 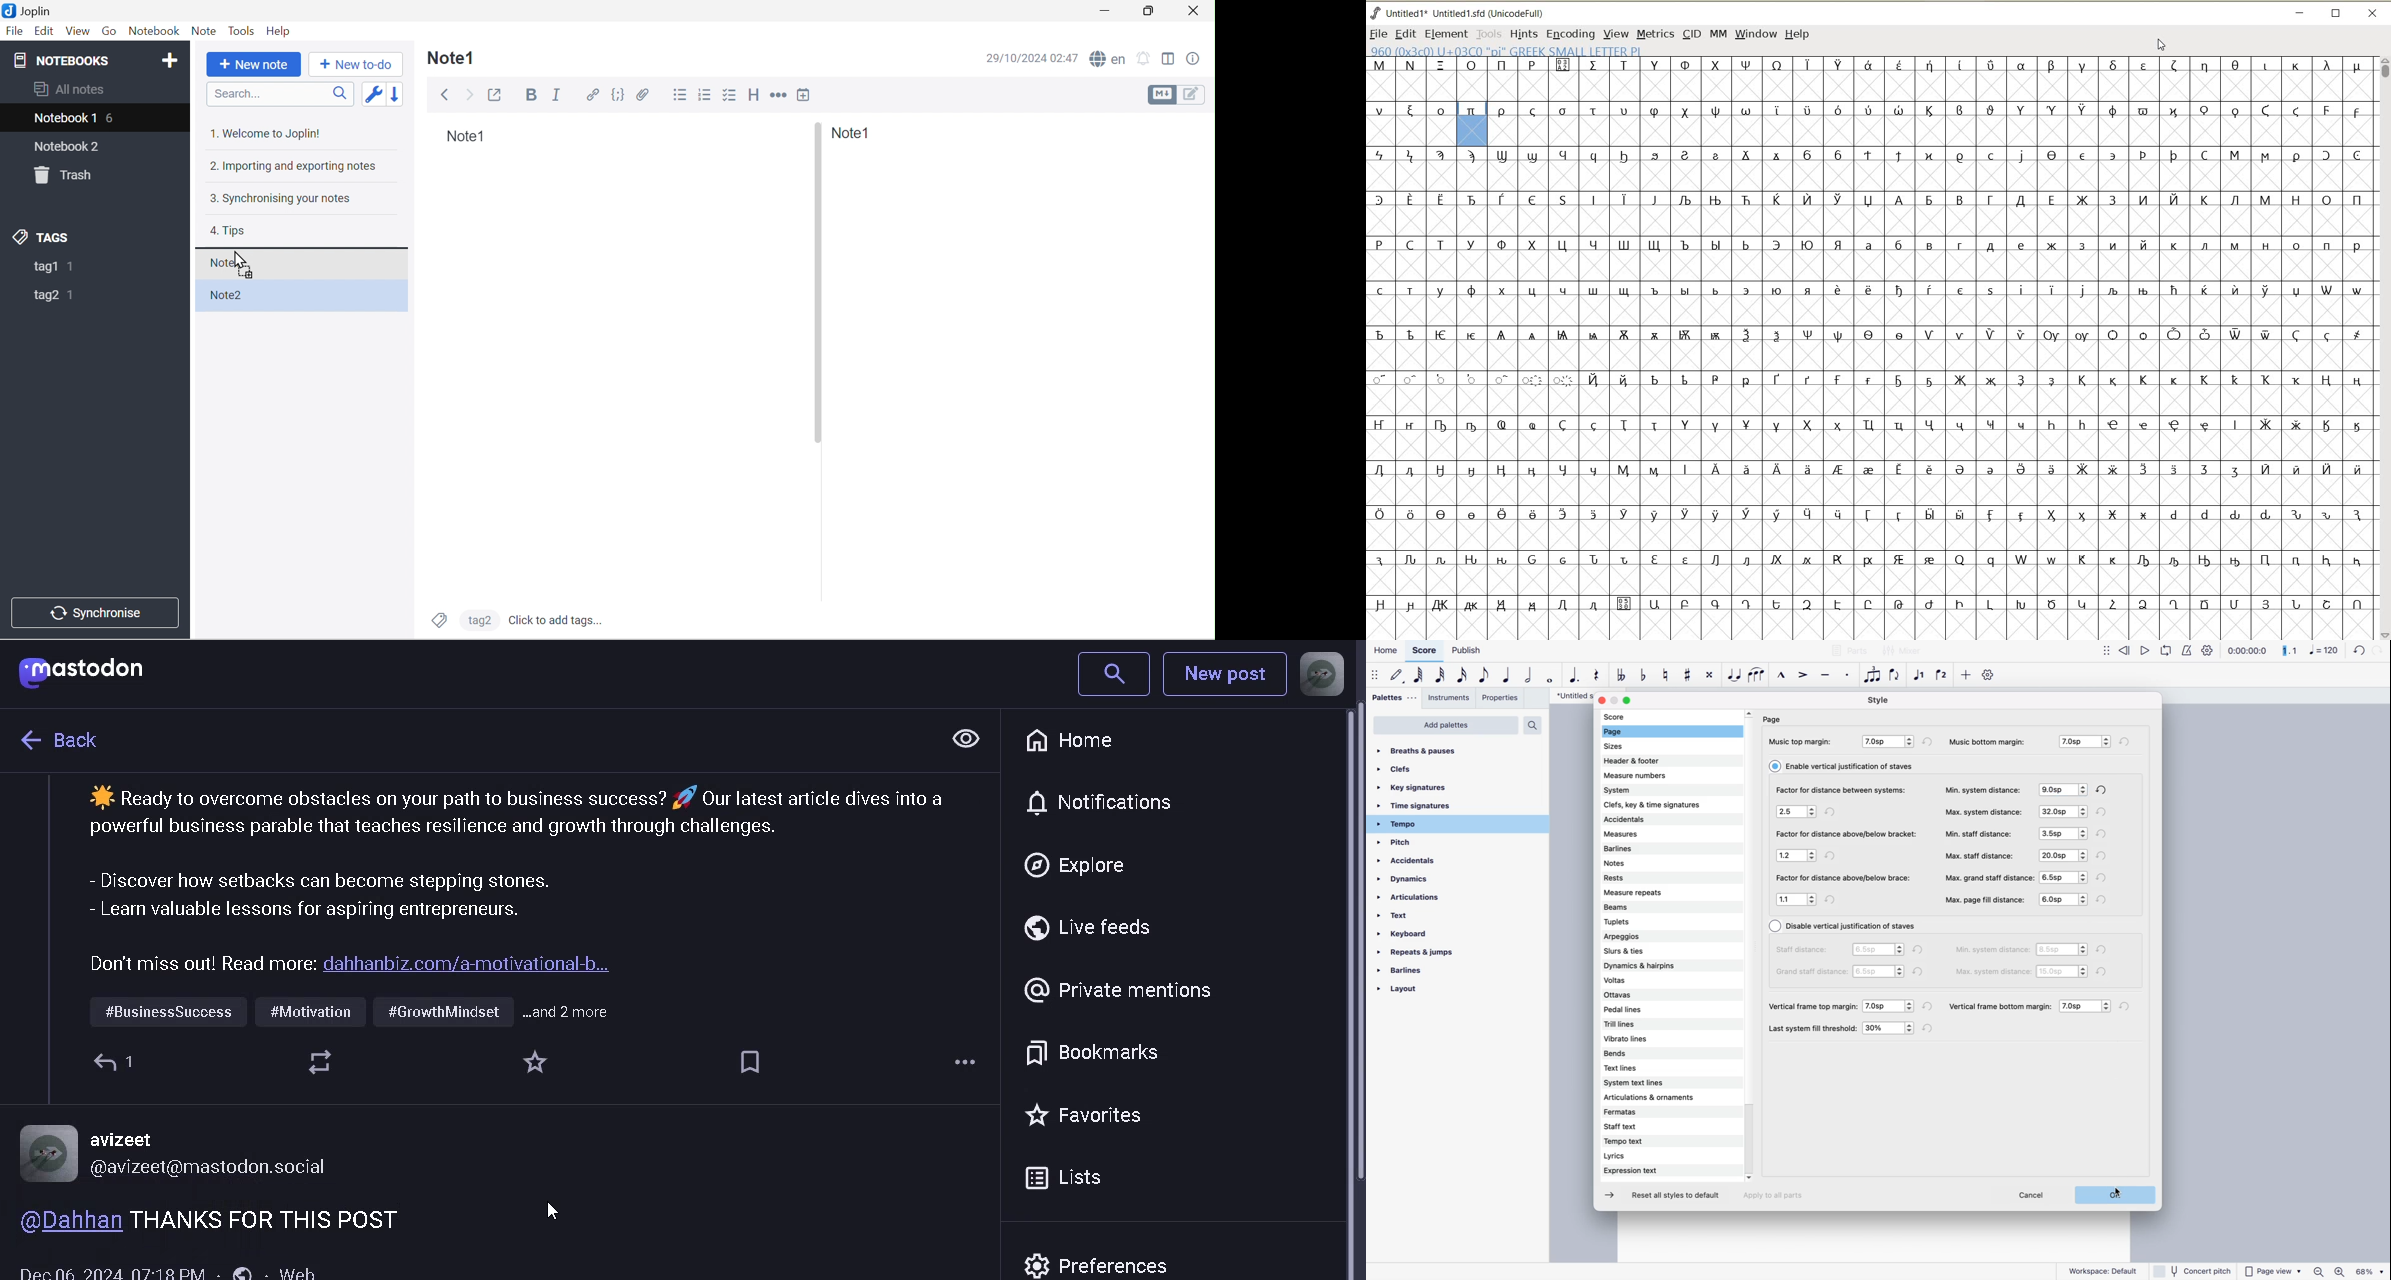 What do you see at coordinates (1108, 11) in the screenshot?
I see `Minimize` at bounding box center [1108, 11].